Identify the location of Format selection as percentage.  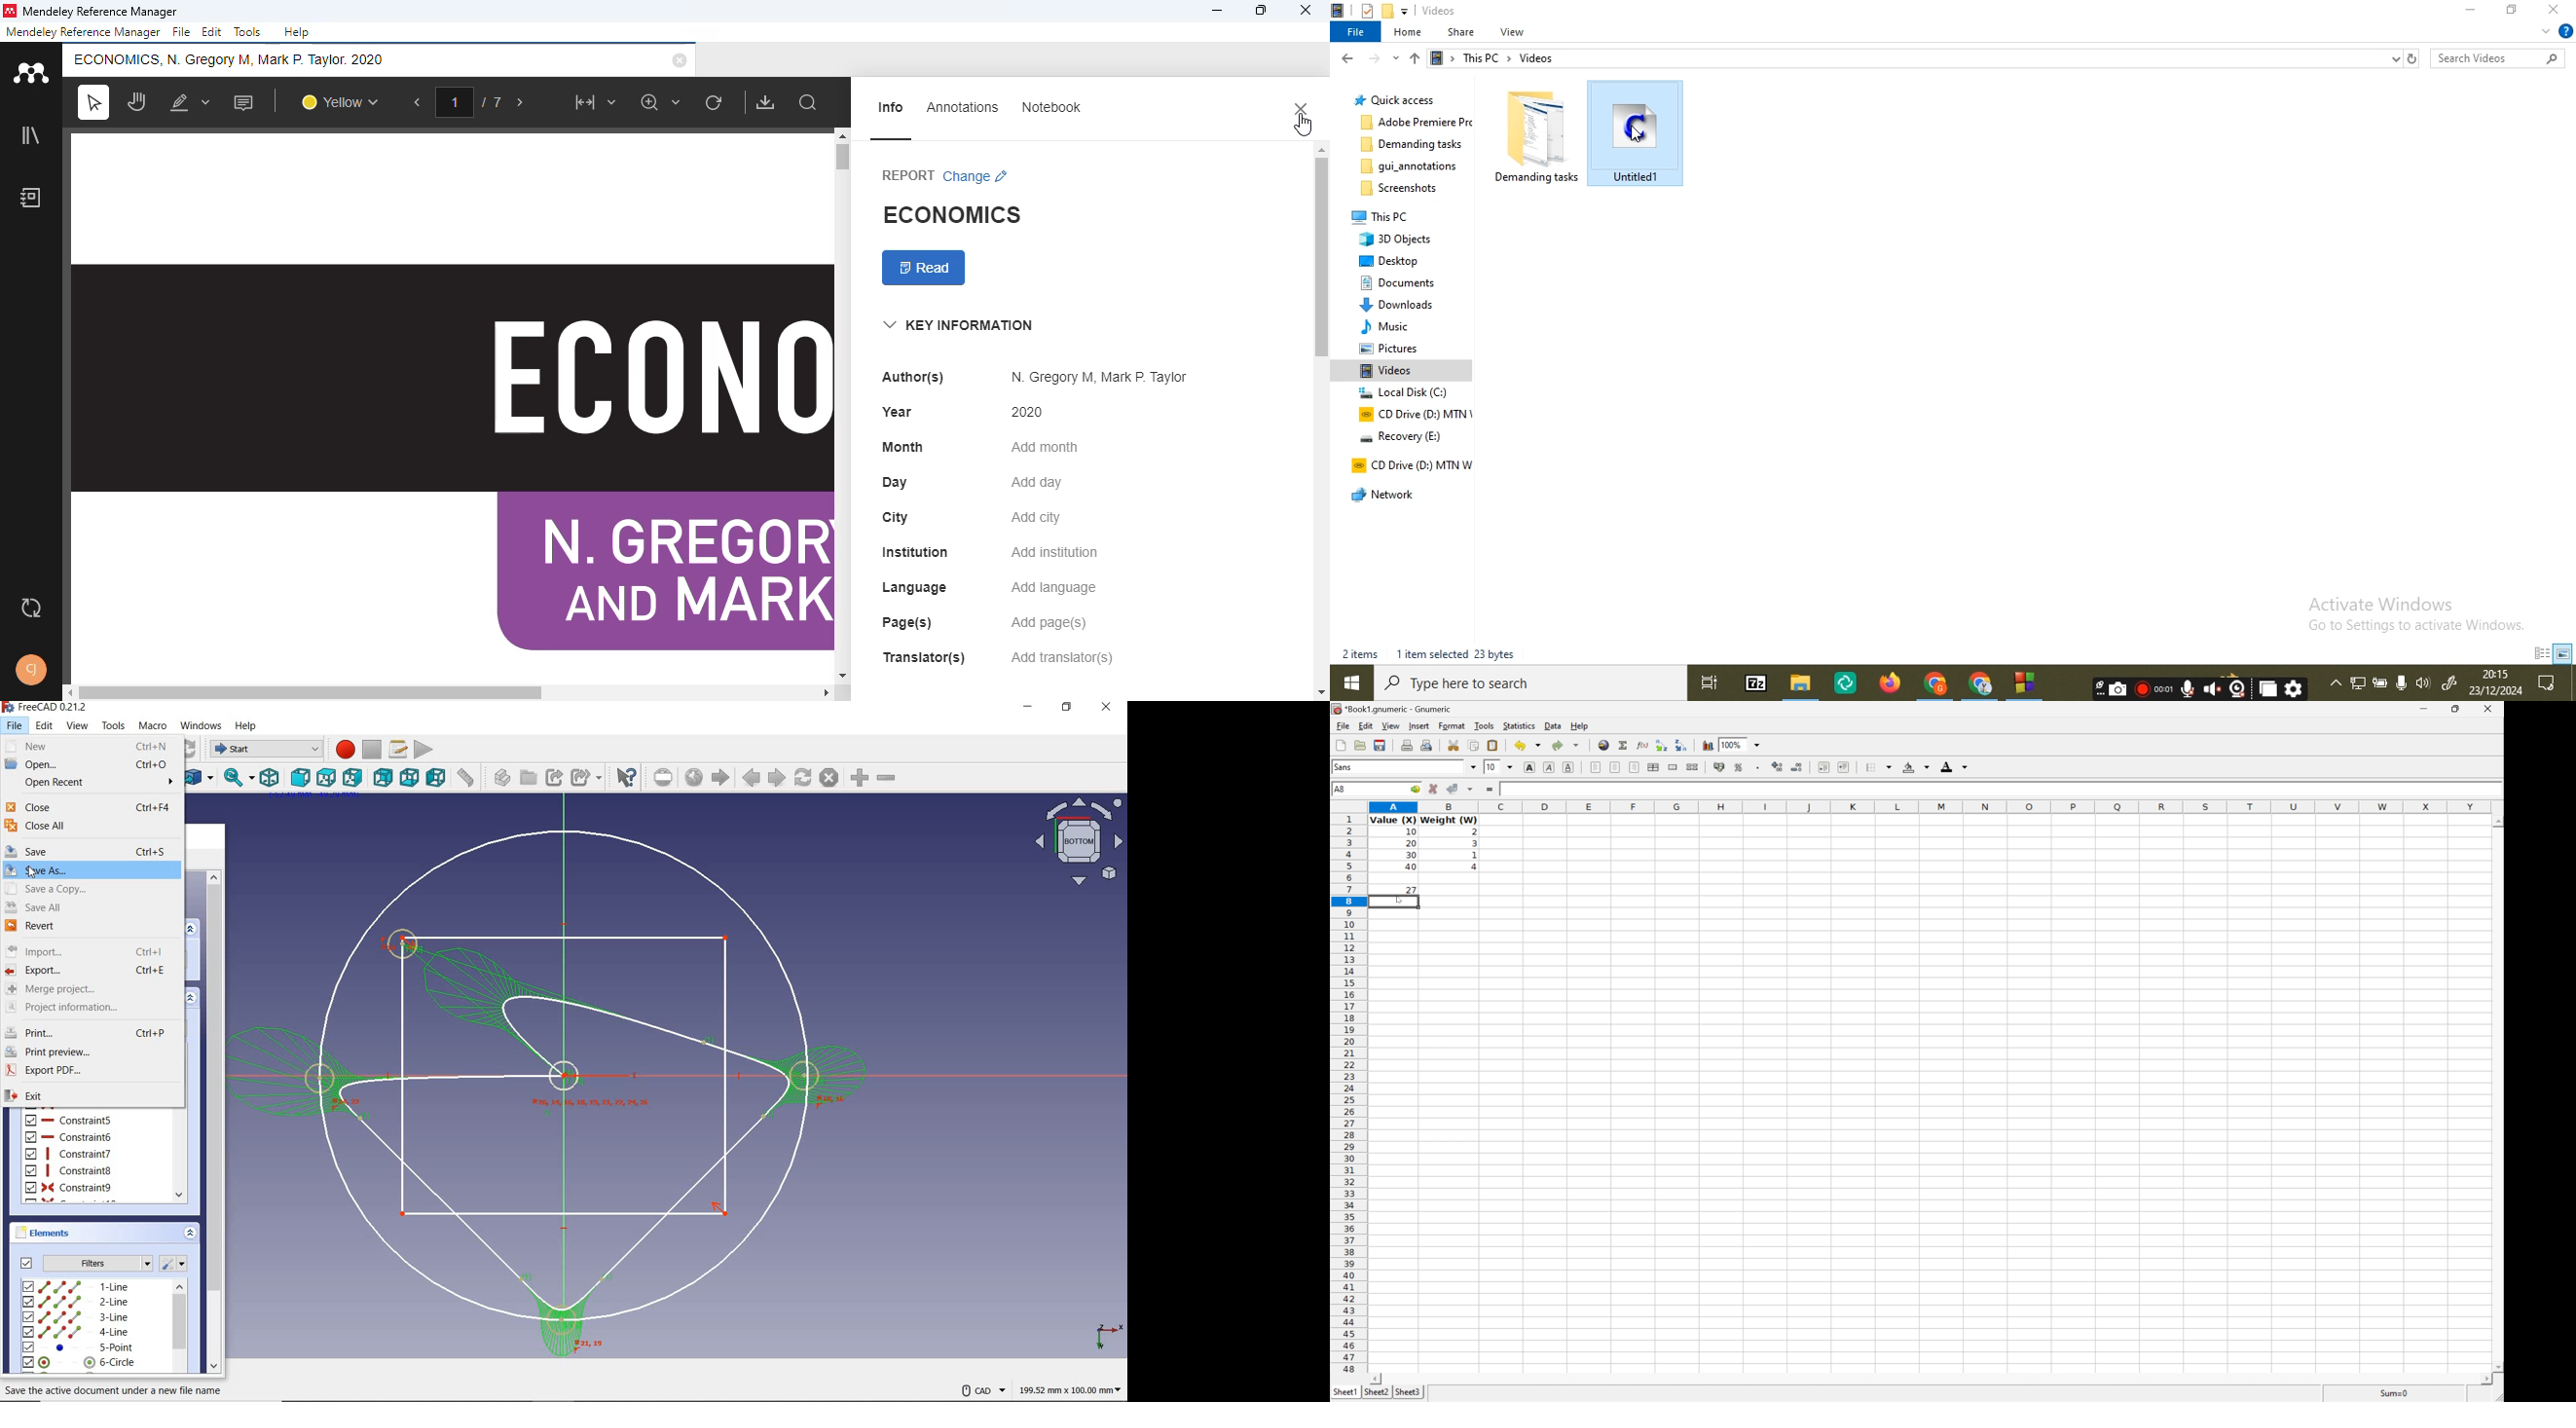
(1740, 768).